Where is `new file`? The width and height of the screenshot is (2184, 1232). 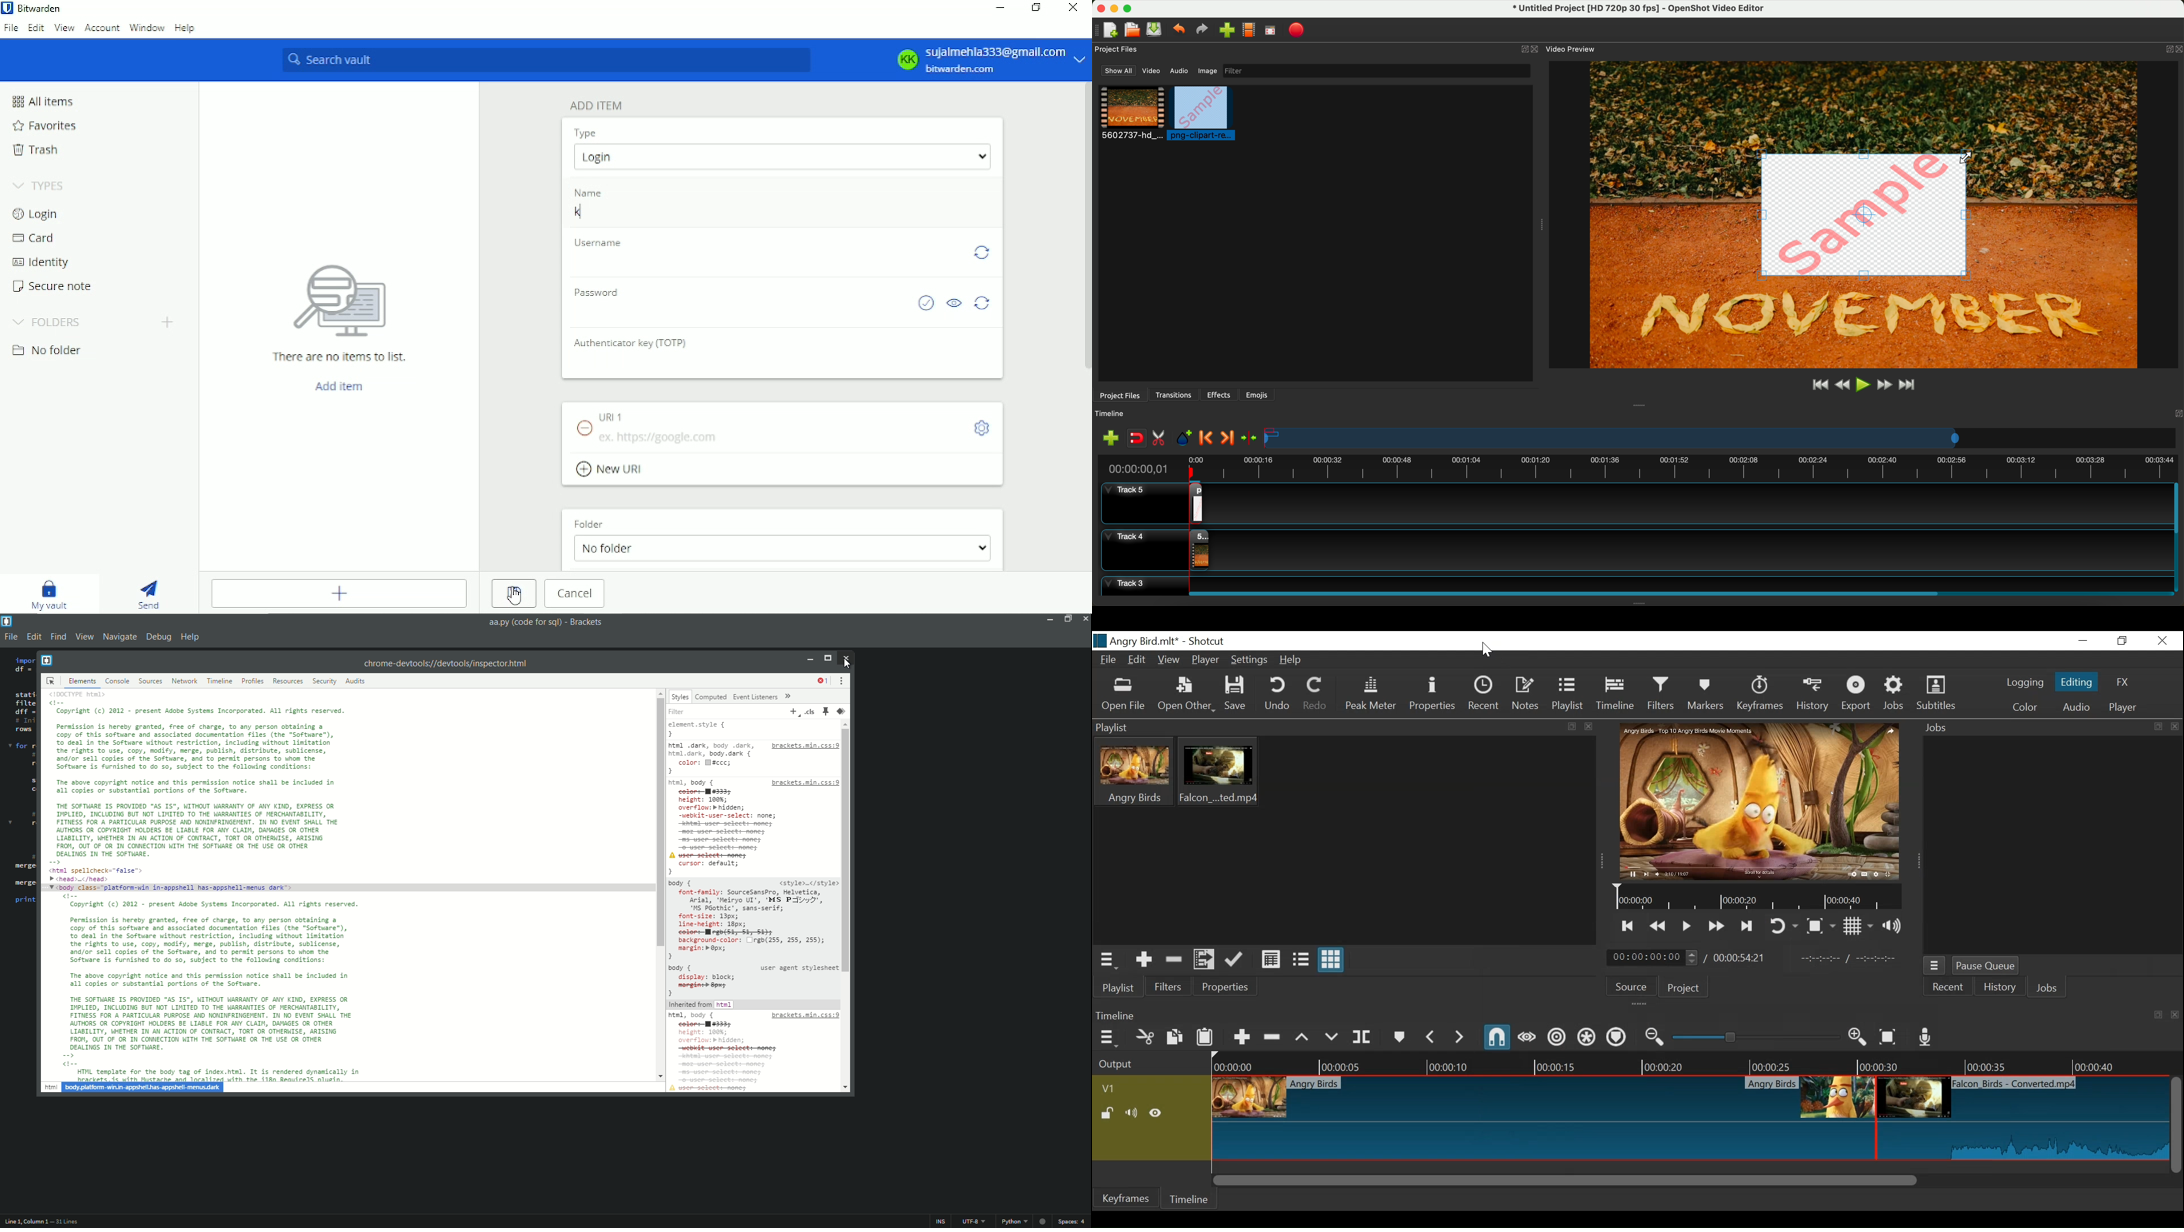
new file is located at coordinates (1108, 30).